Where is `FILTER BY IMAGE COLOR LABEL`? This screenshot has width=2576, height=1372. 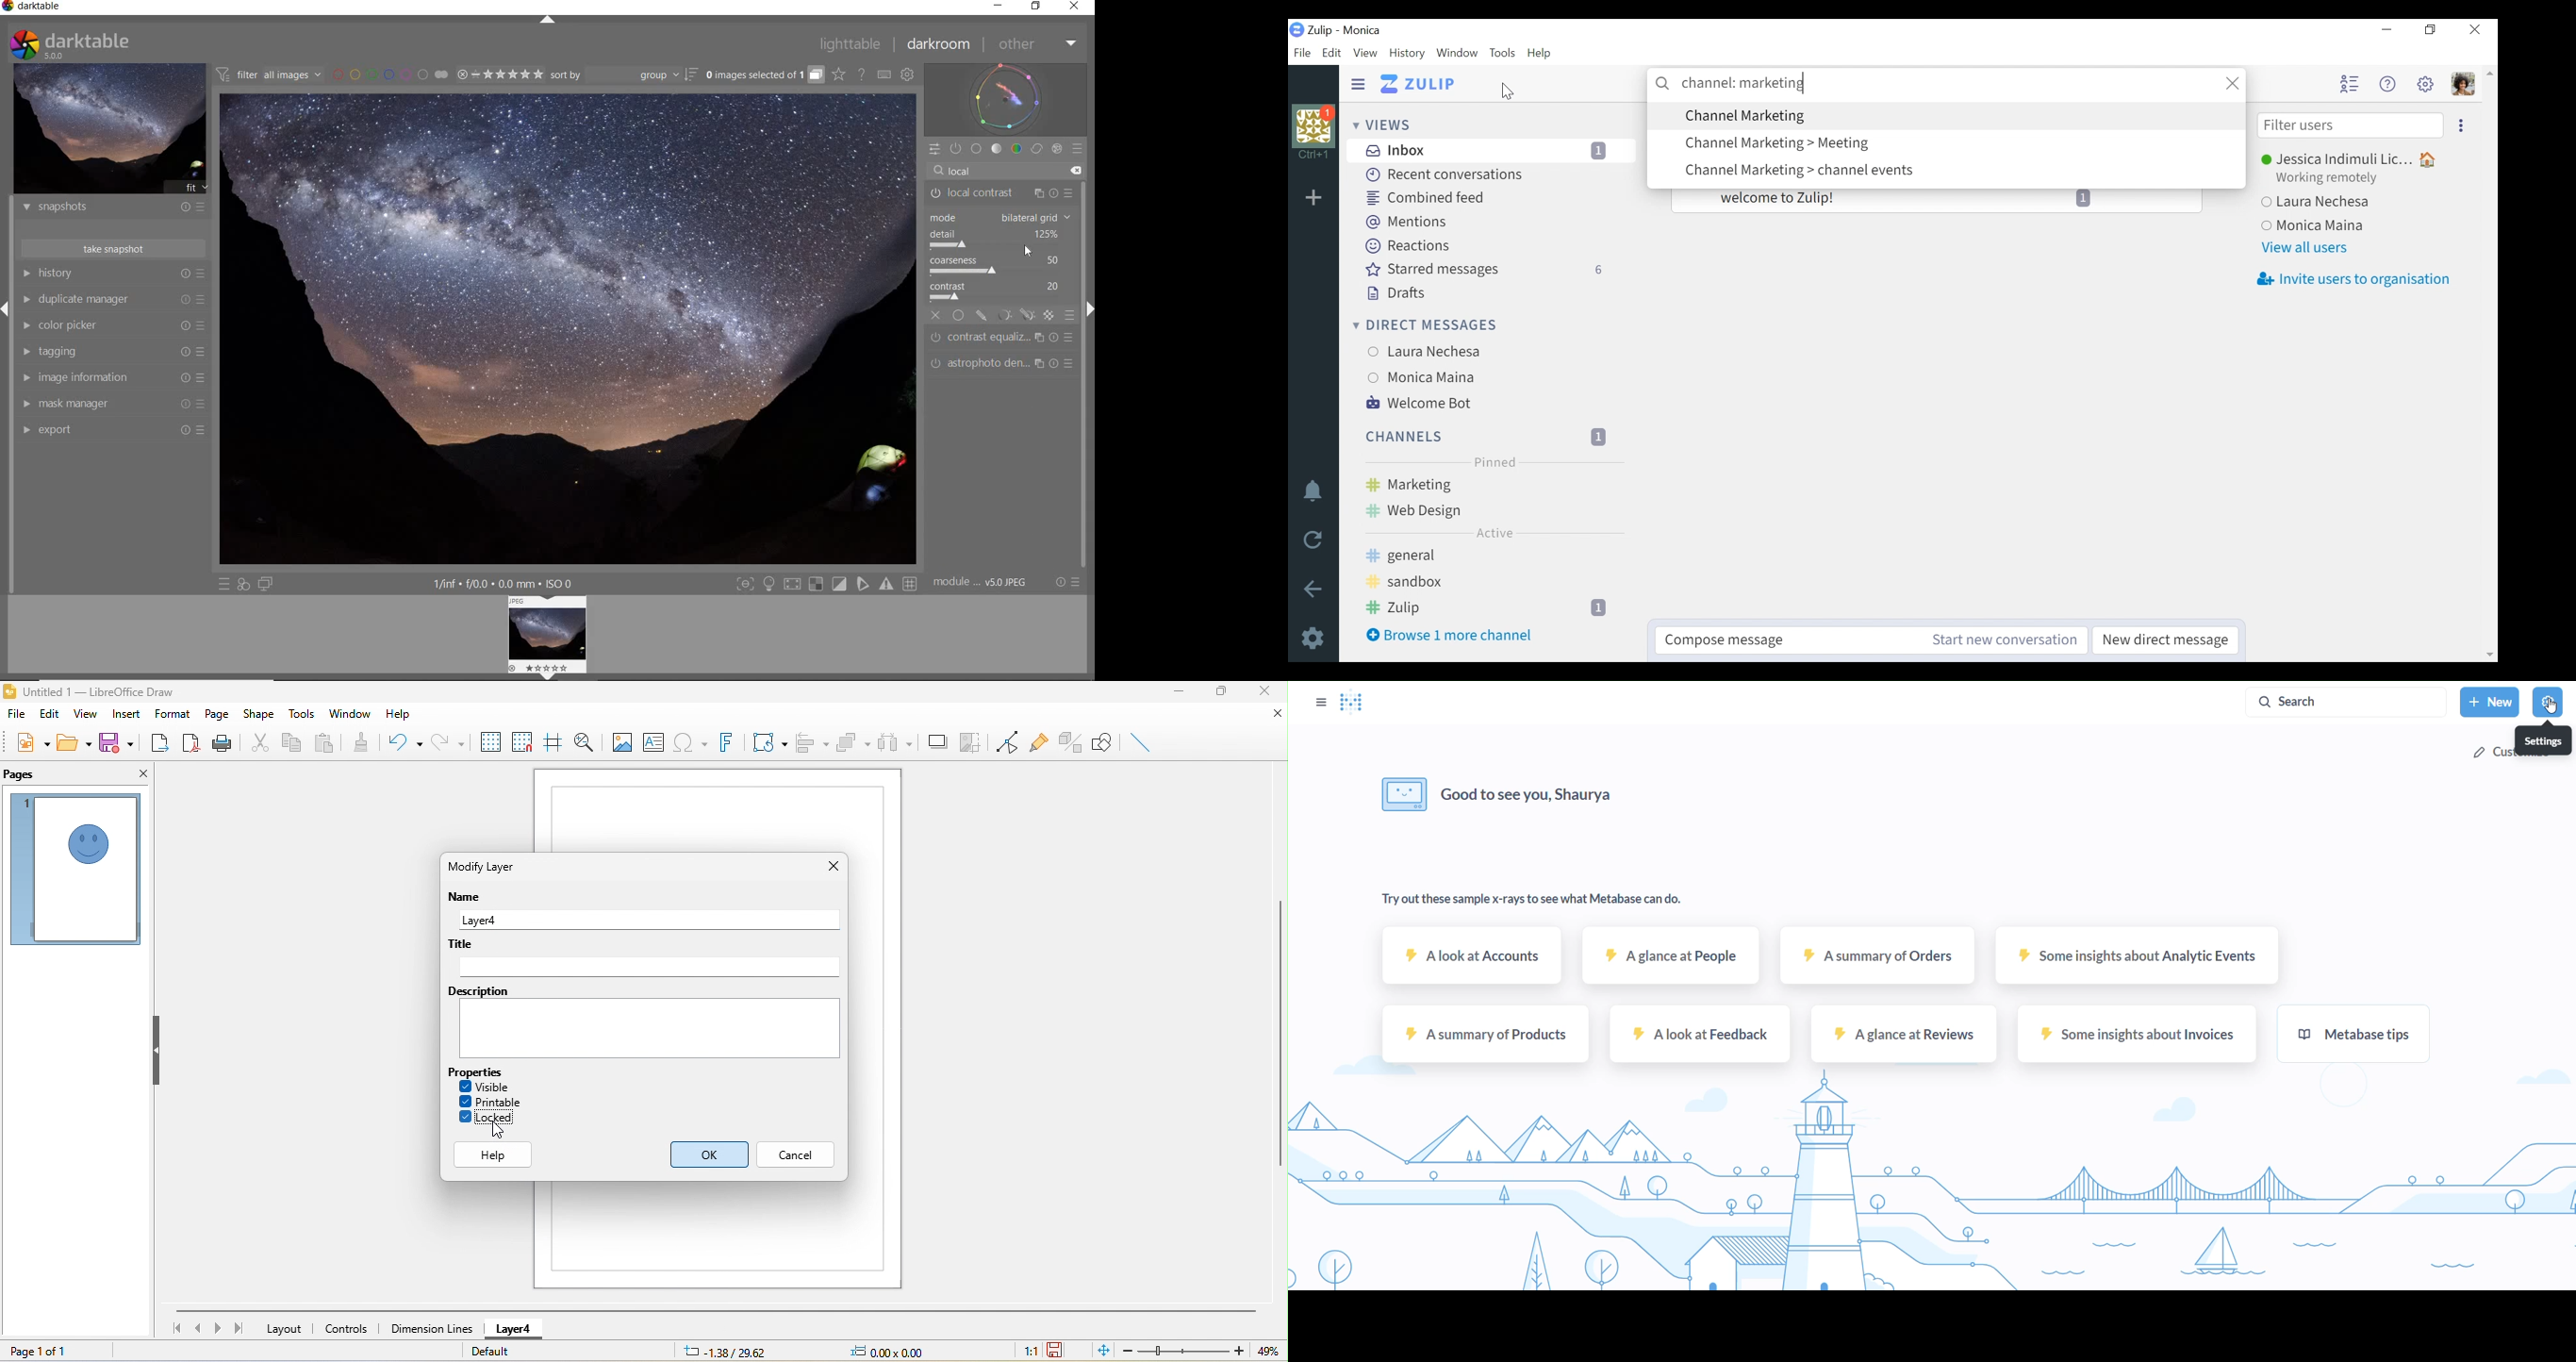
FILTER BY IMAGE COLOR LABEL is located at coordinates (390, 74).